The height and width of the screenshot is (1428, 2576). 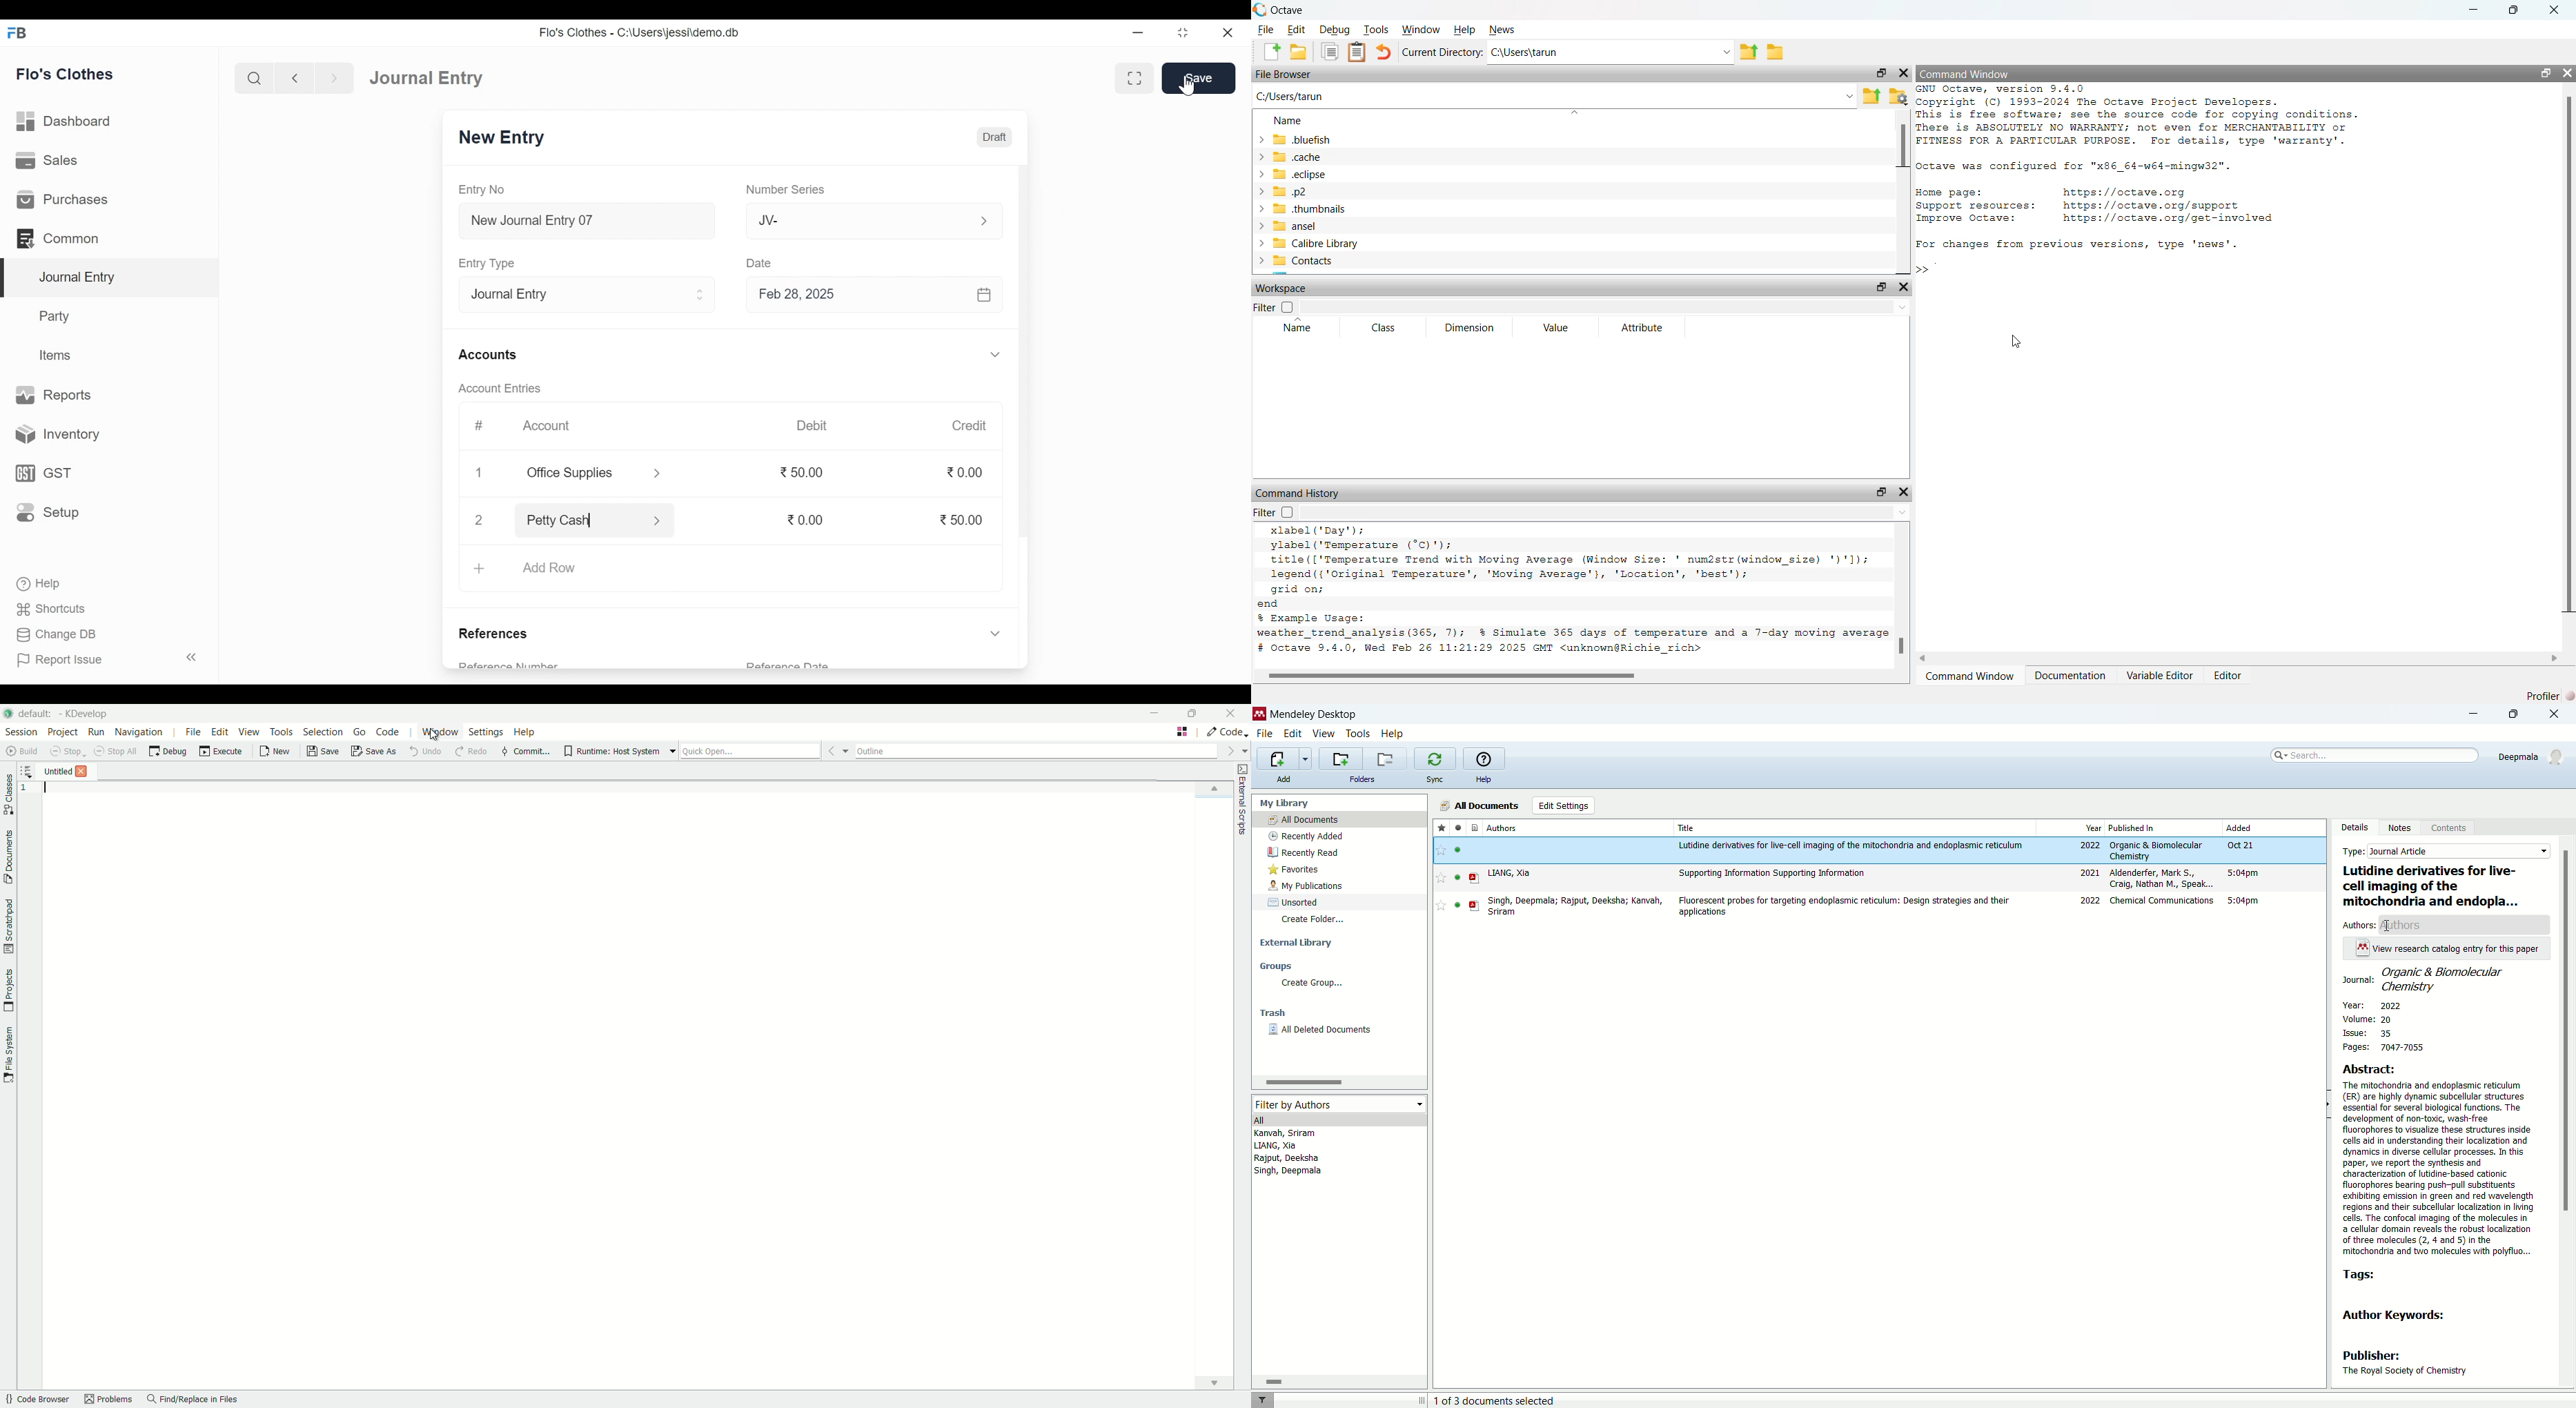 What do you see at coordinates (57, 355) in the screenshot?
I see `Items` at bounding box center [57, 355].